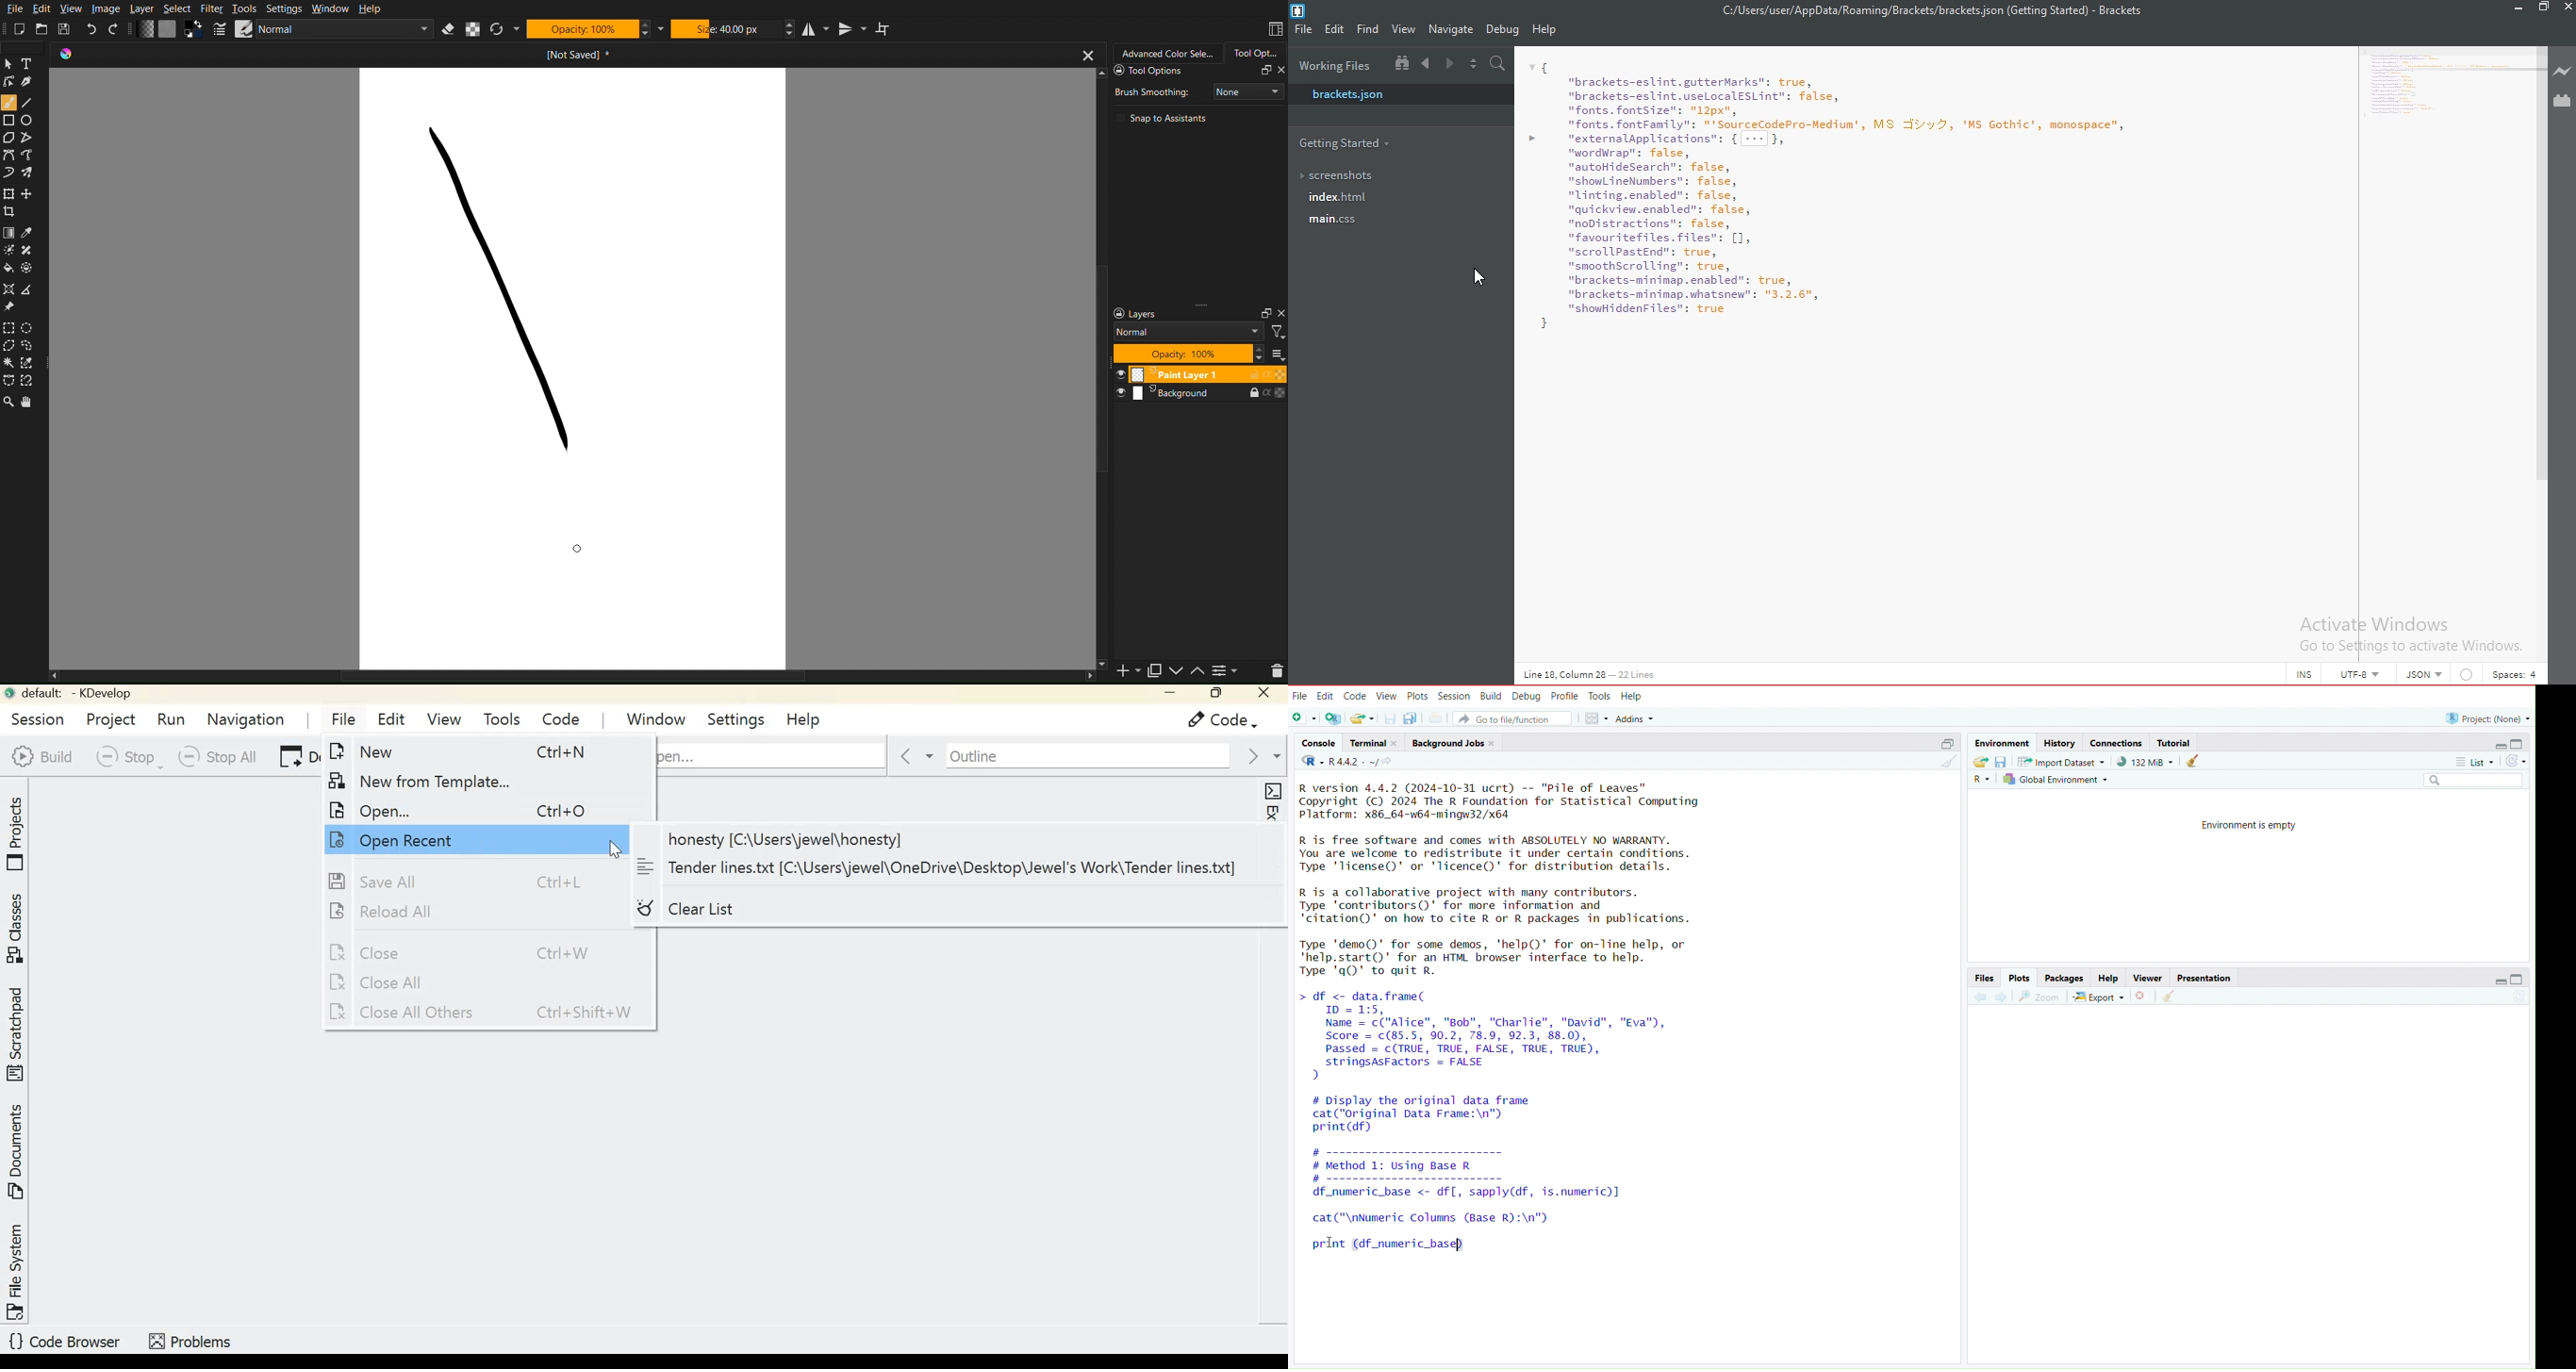 Image resolution: width=2576 pixels, height=1372 pixels. I want to click on df <- data.frame(
ID = 1:5,
Name = c("Alice", "Bob", "Charlie", "David", "Eva"),
Score = c(85.5, 90.2, 78.9, 92.3, 88.0),
Passed = c(TRUE, TRUE, FALSE, TRUE, TRUE),
stringsAsFactors = FALSE

), so click(1500, 1035).